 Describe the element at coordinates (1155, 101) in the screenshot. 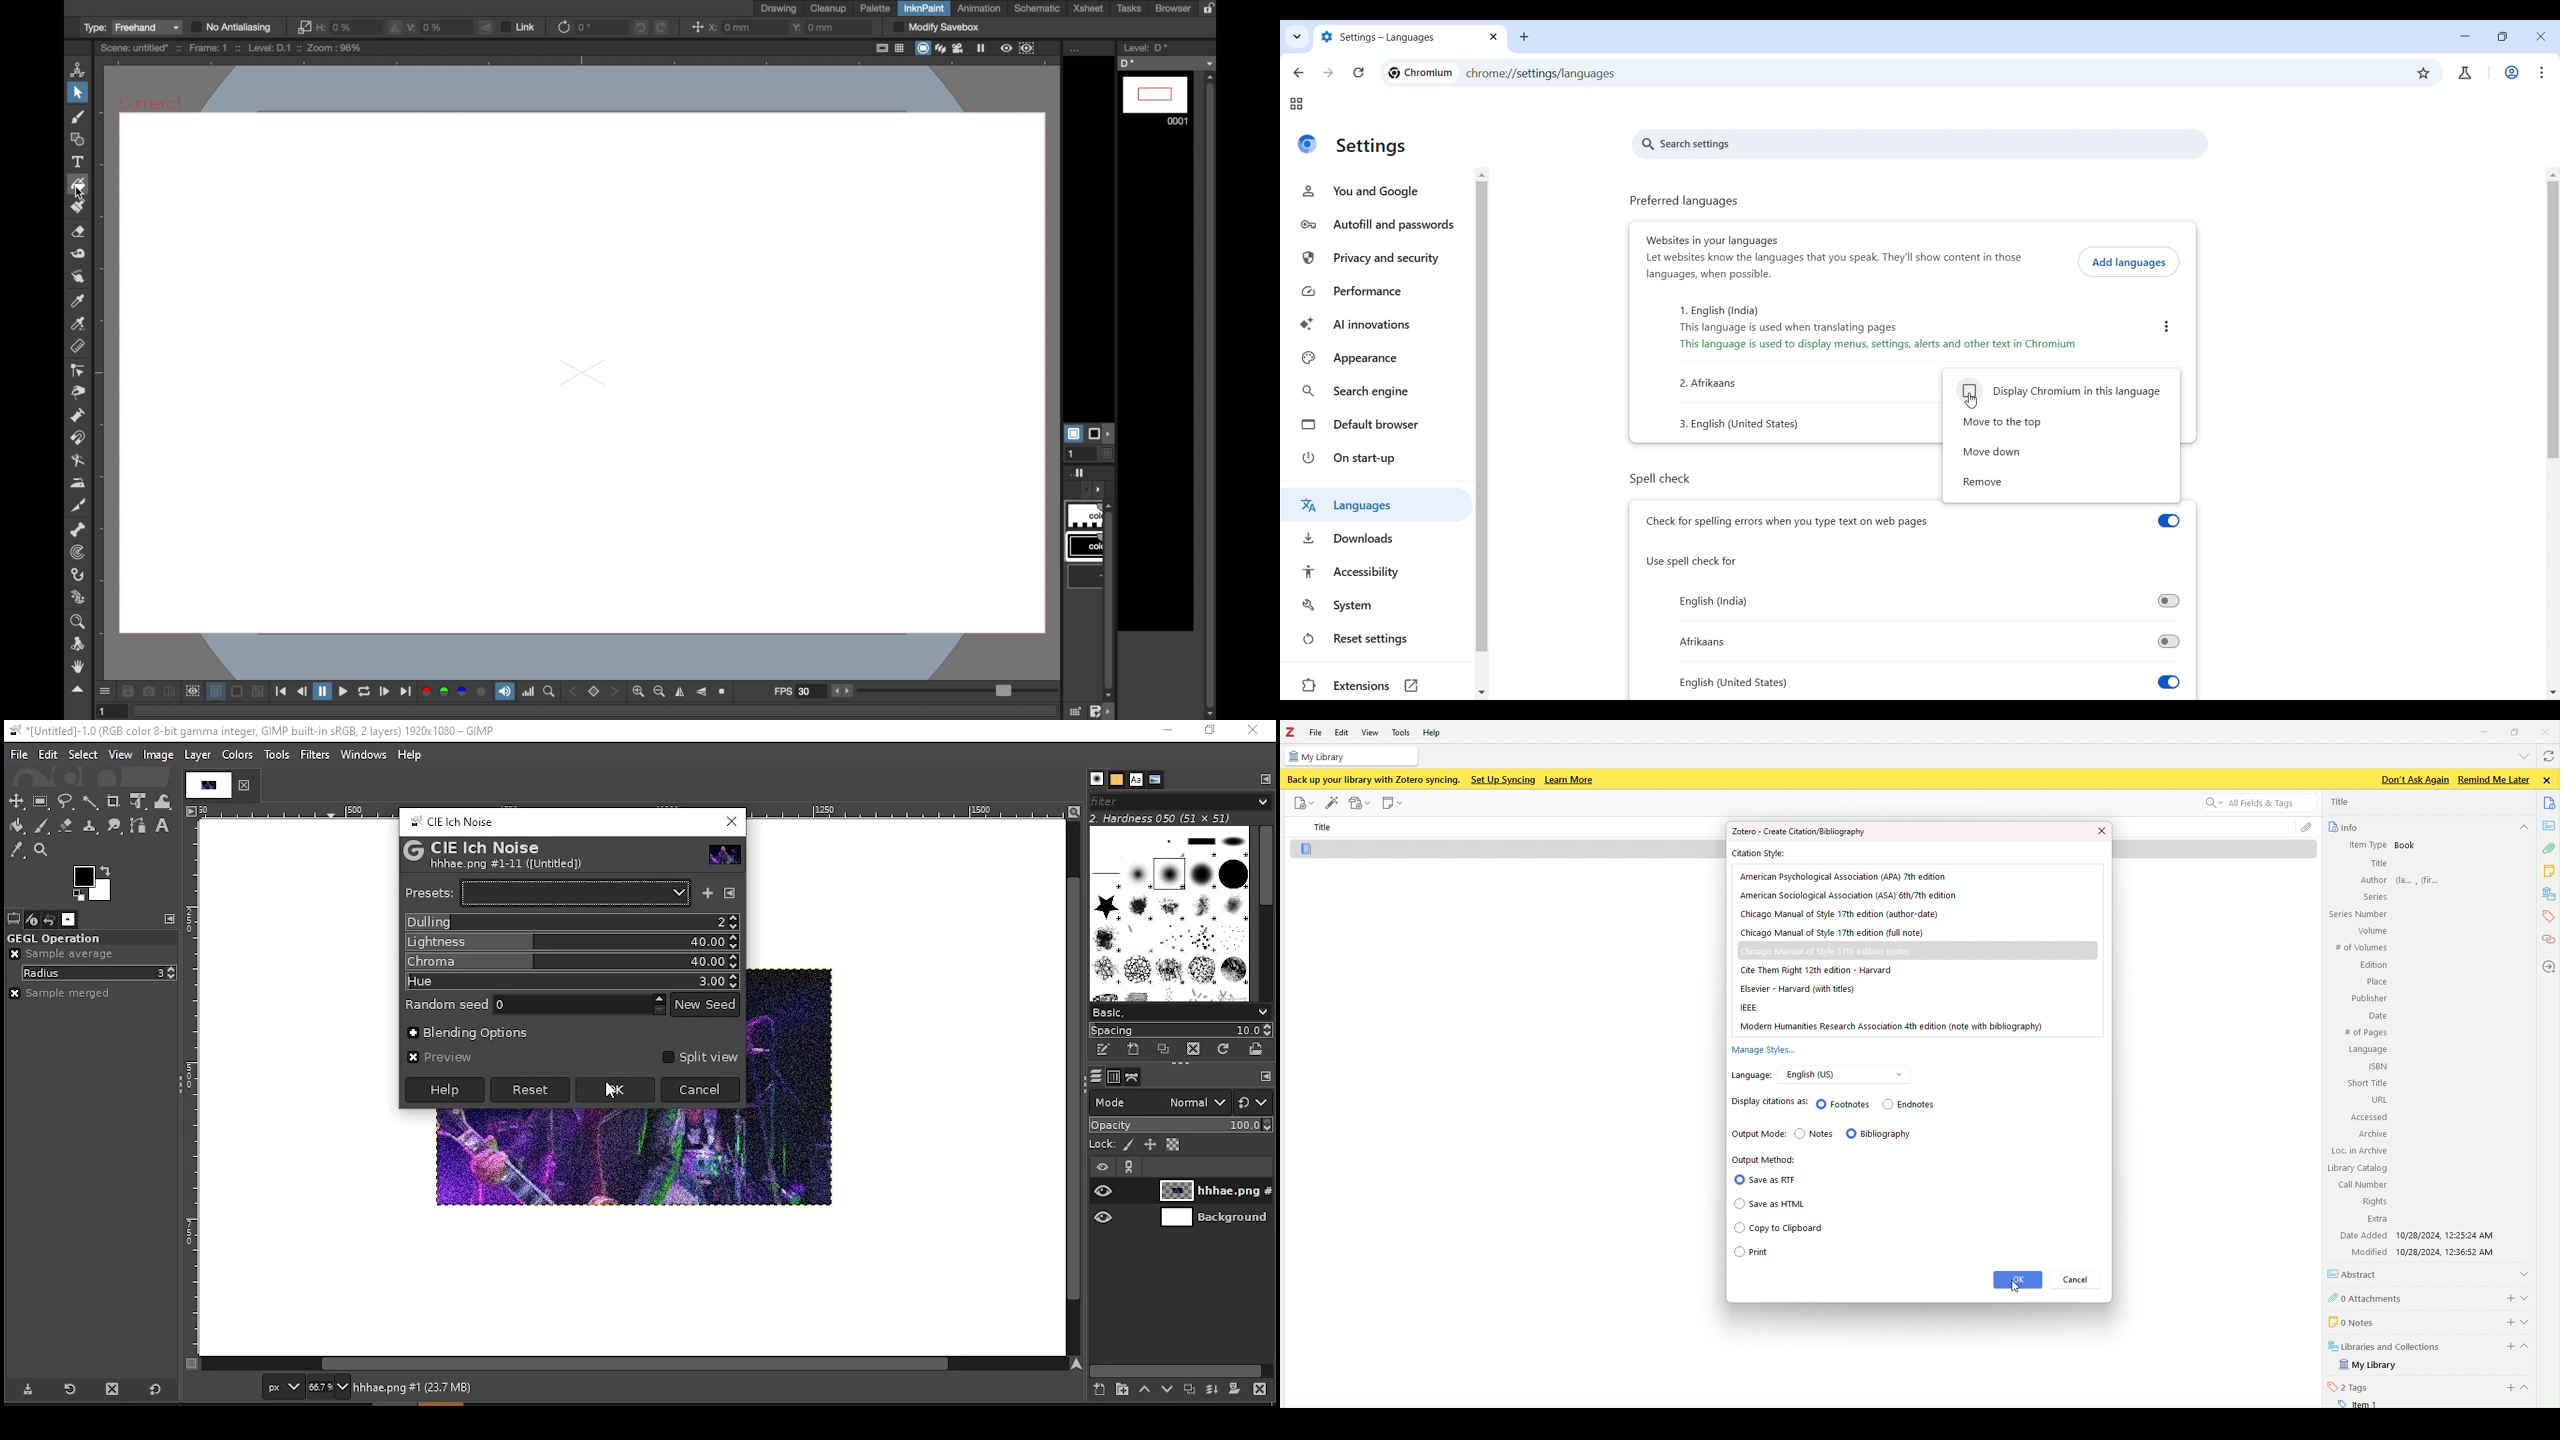

I see `0001 frame` at that location.